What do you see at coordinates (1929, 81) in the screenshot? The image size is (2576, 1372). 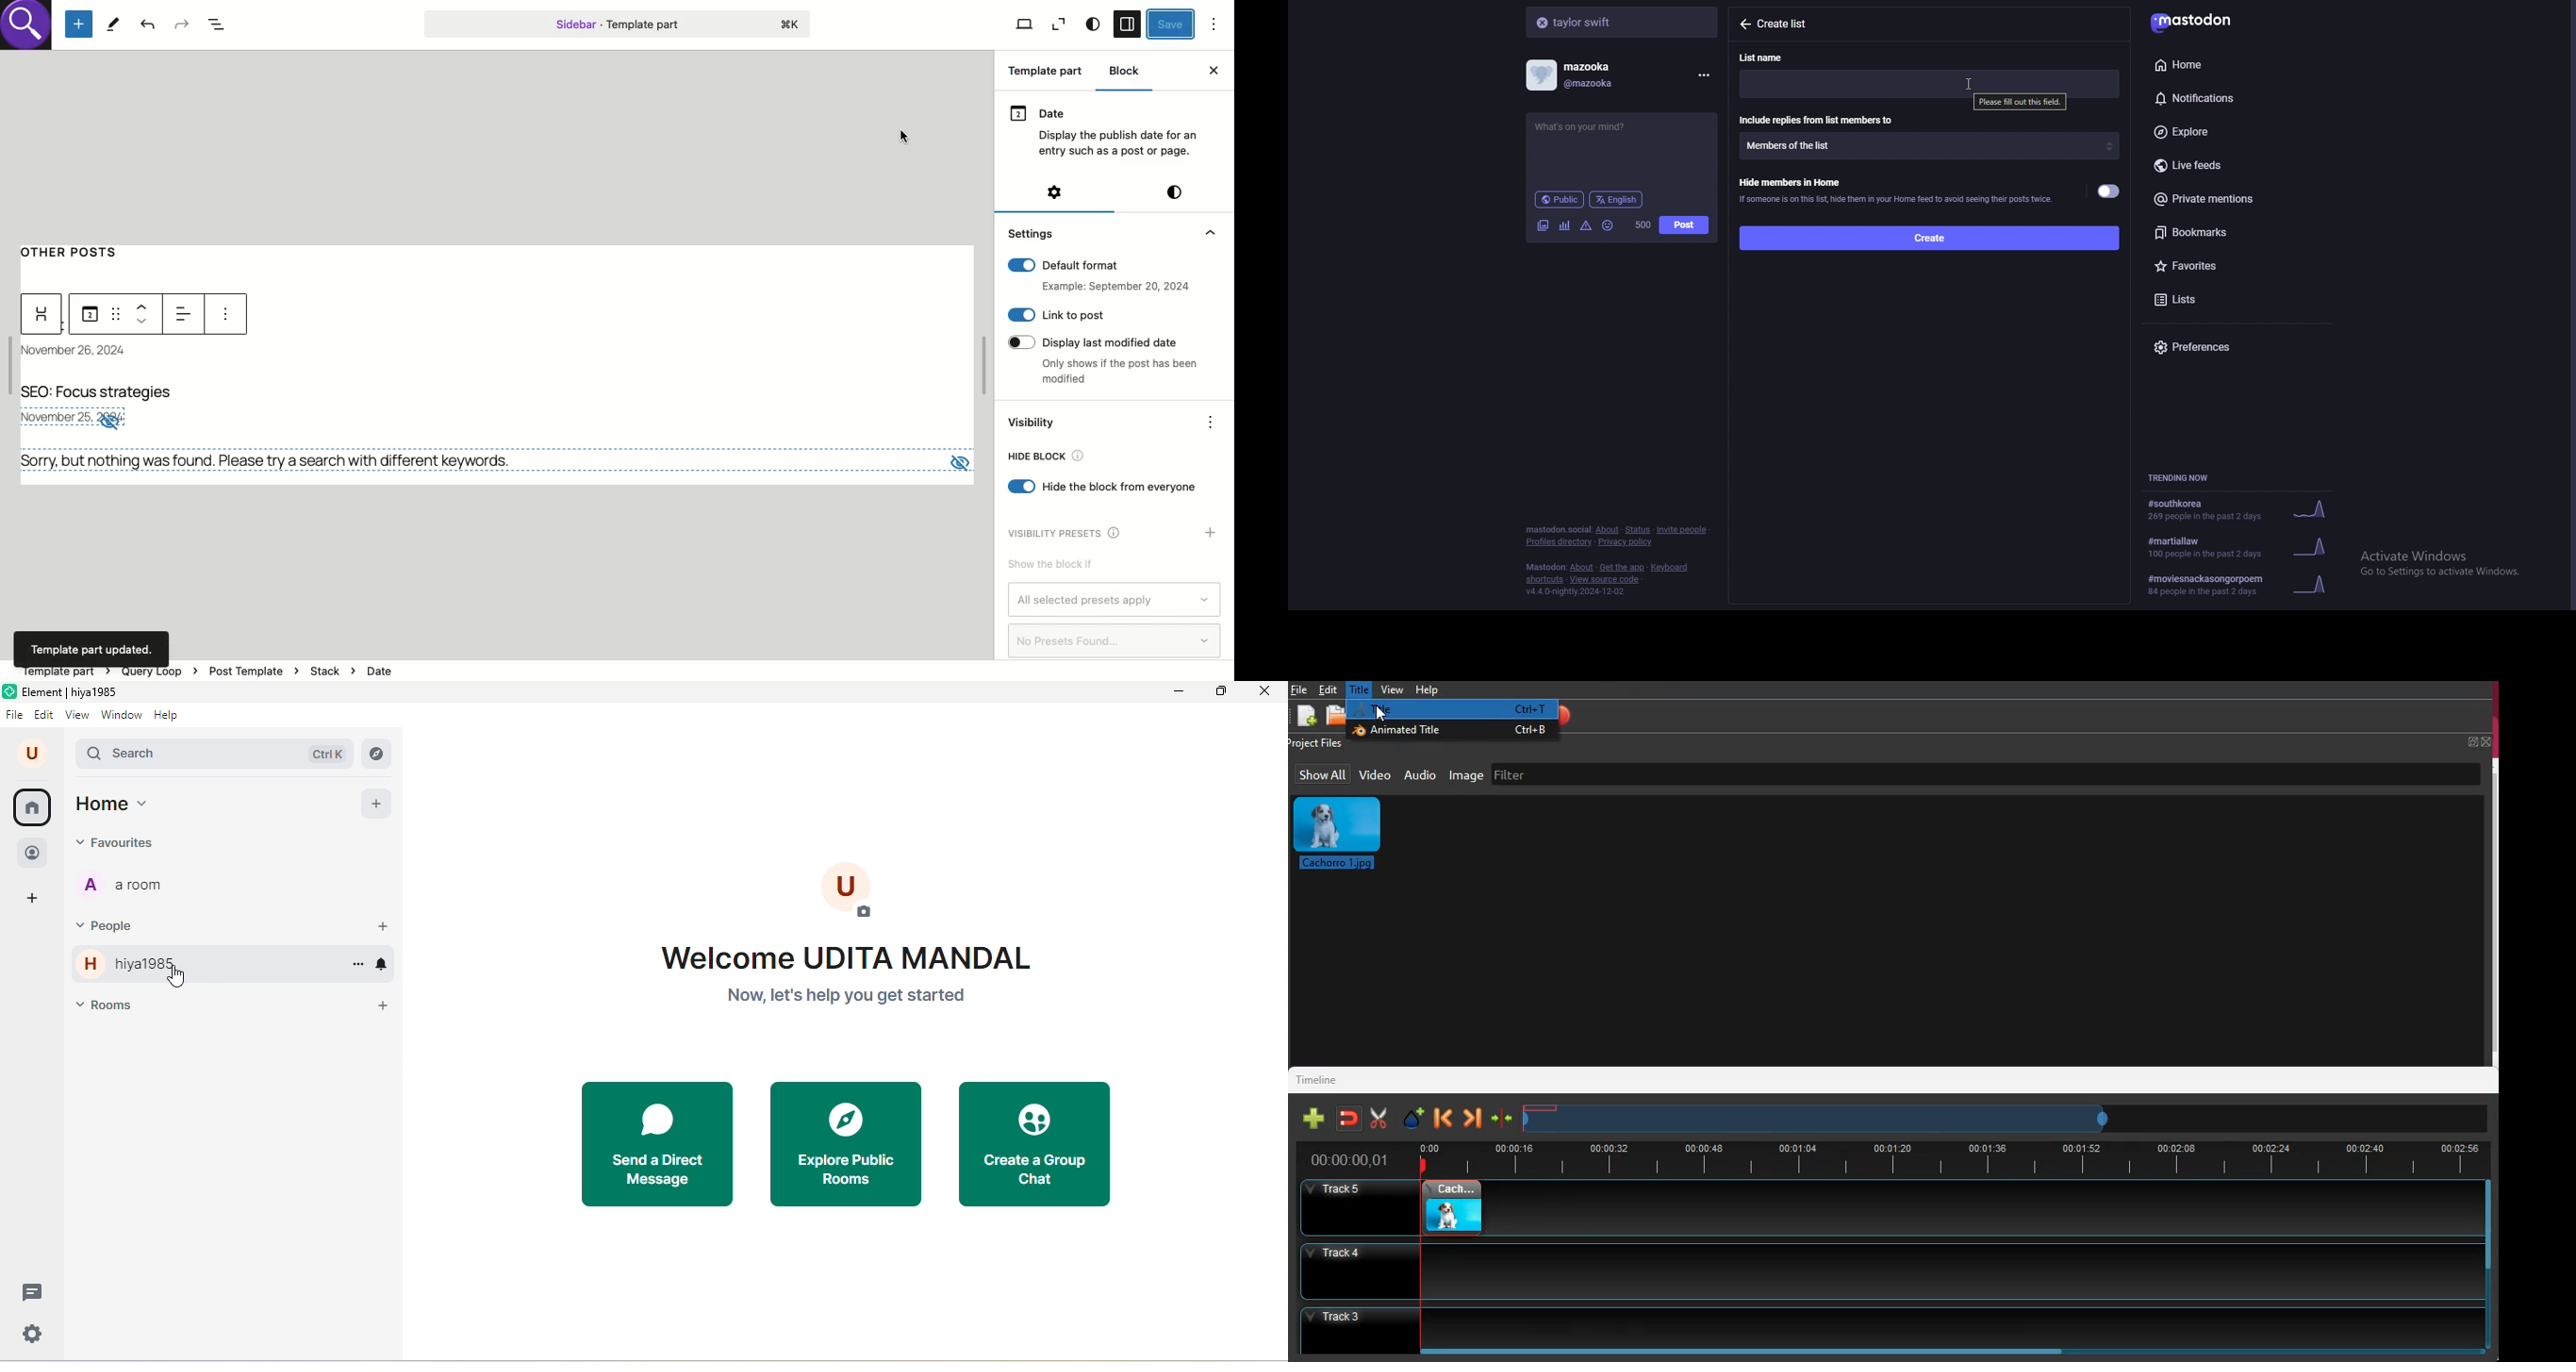 I see `input list name` at bounding box center [1929, 81].